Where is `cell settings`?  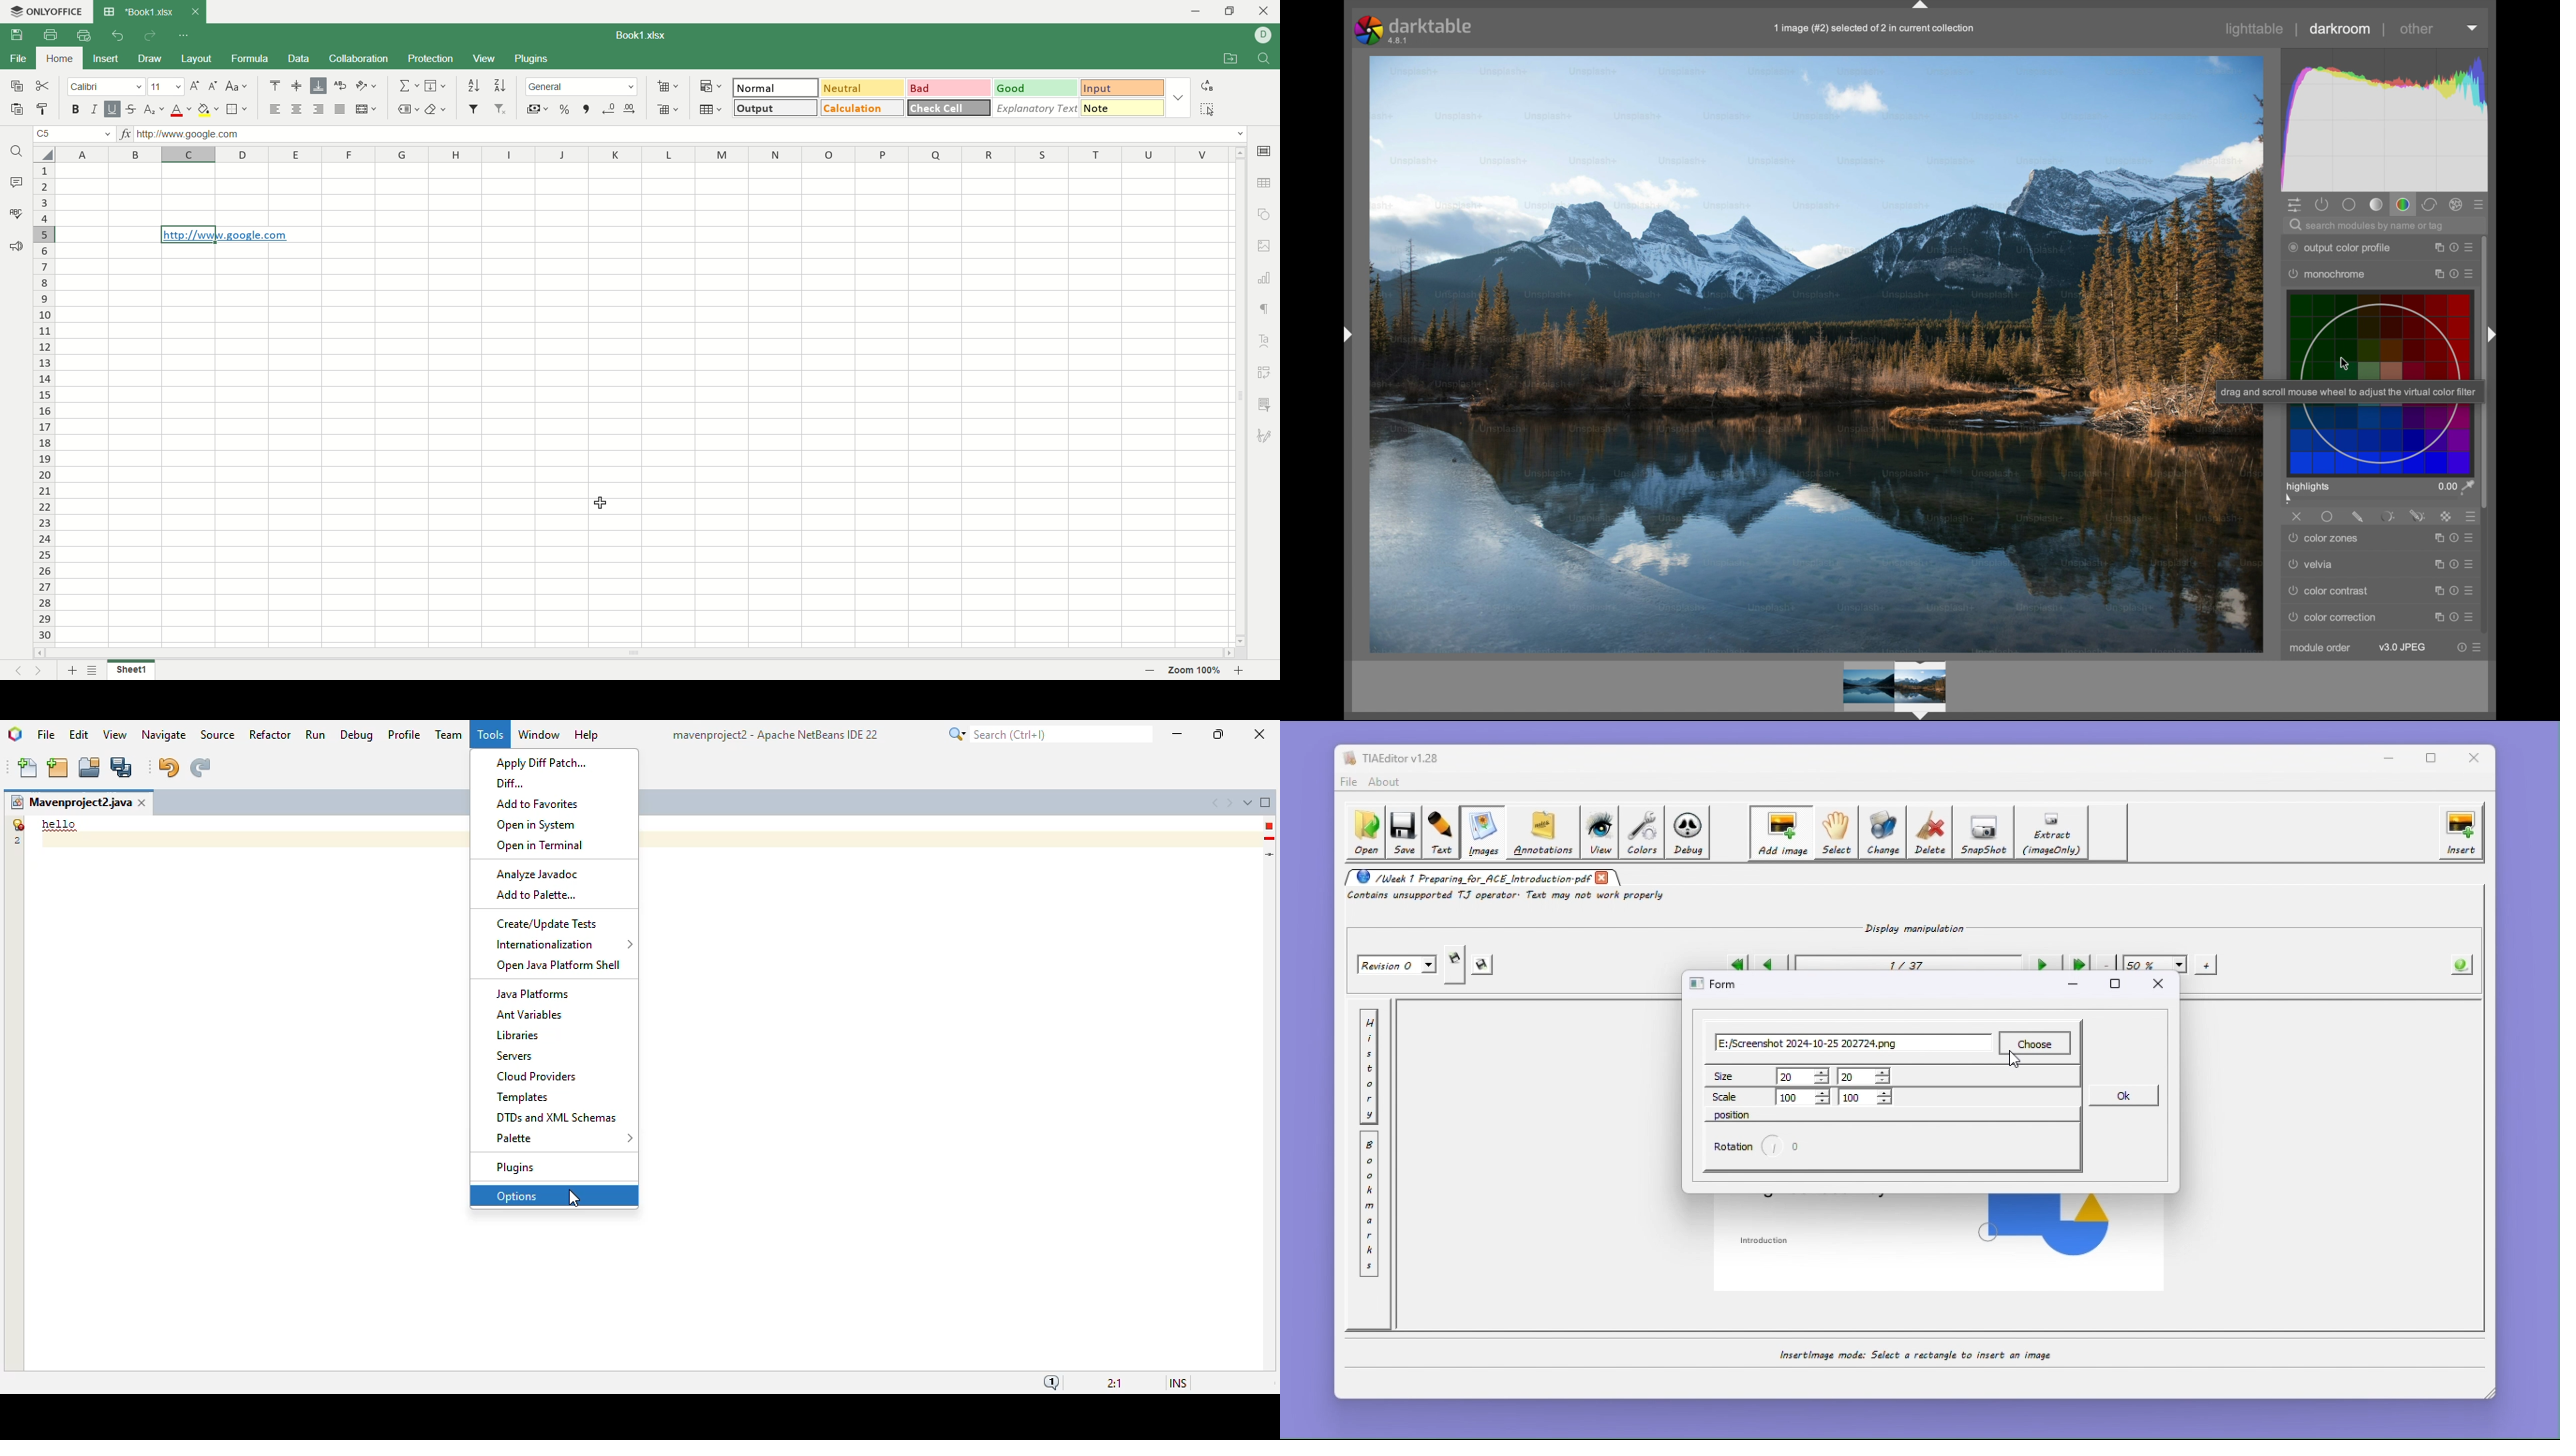 cell settings is located at coordinates (1263, 149).